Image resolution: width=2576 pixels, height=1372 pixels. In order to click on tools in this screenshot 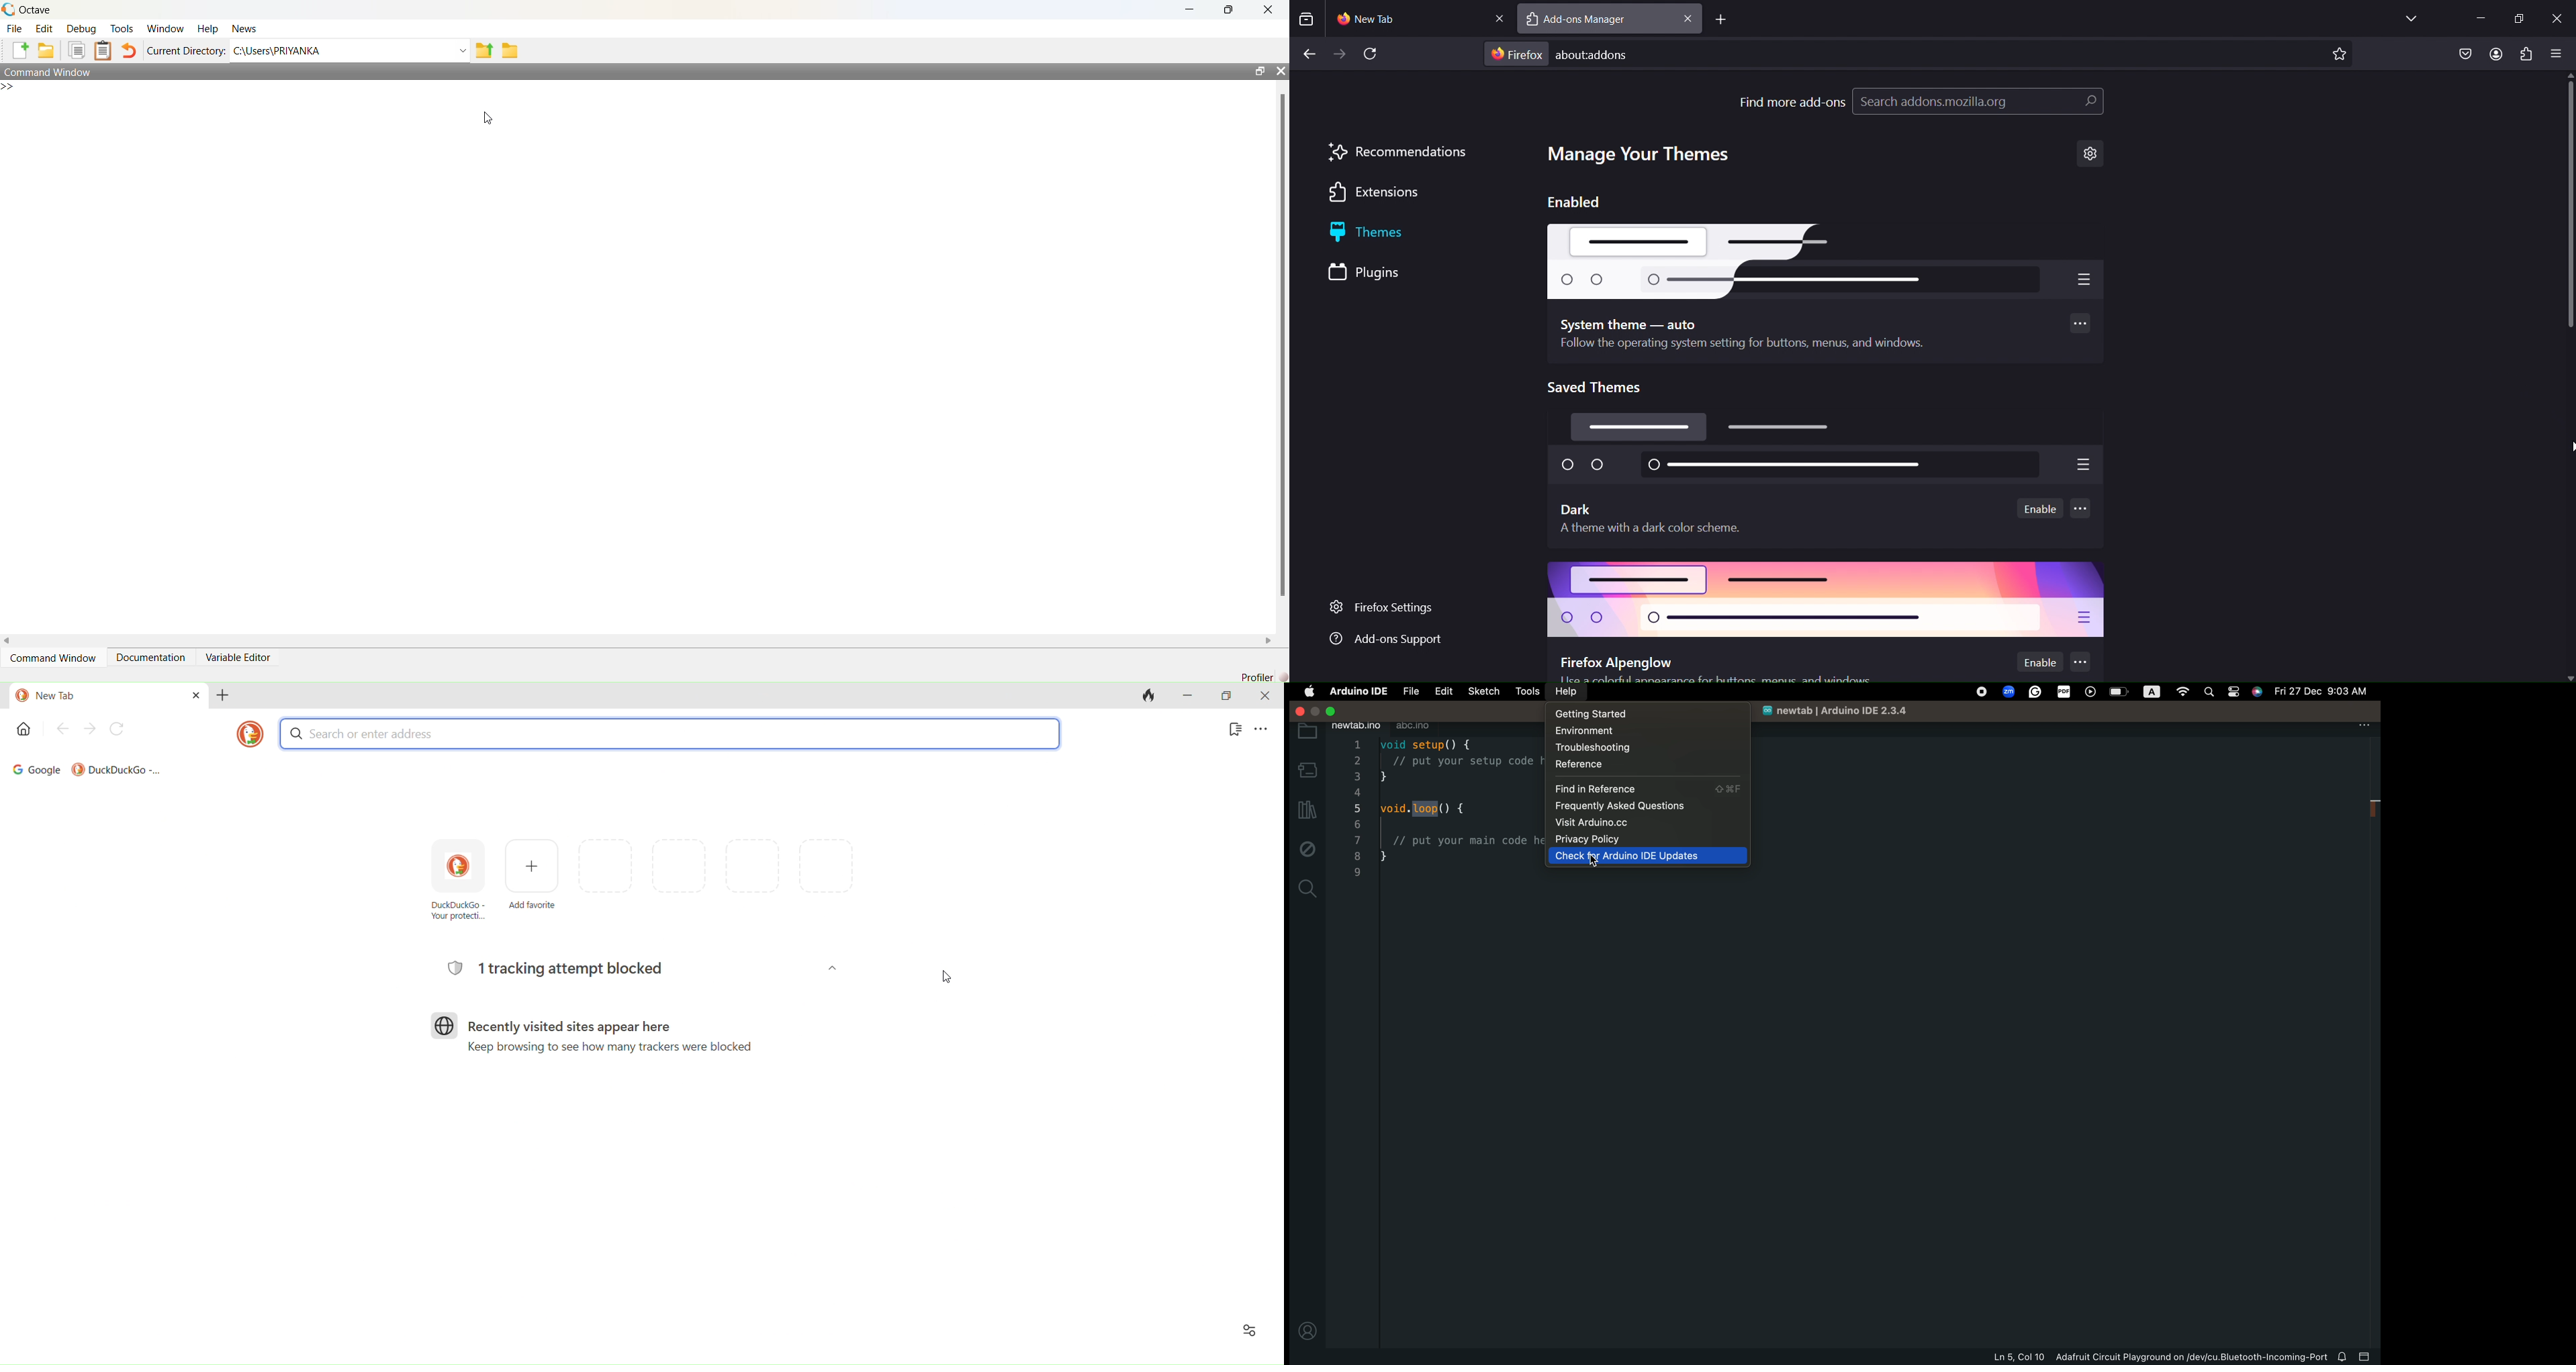, I will do `click(1527, 692)`.